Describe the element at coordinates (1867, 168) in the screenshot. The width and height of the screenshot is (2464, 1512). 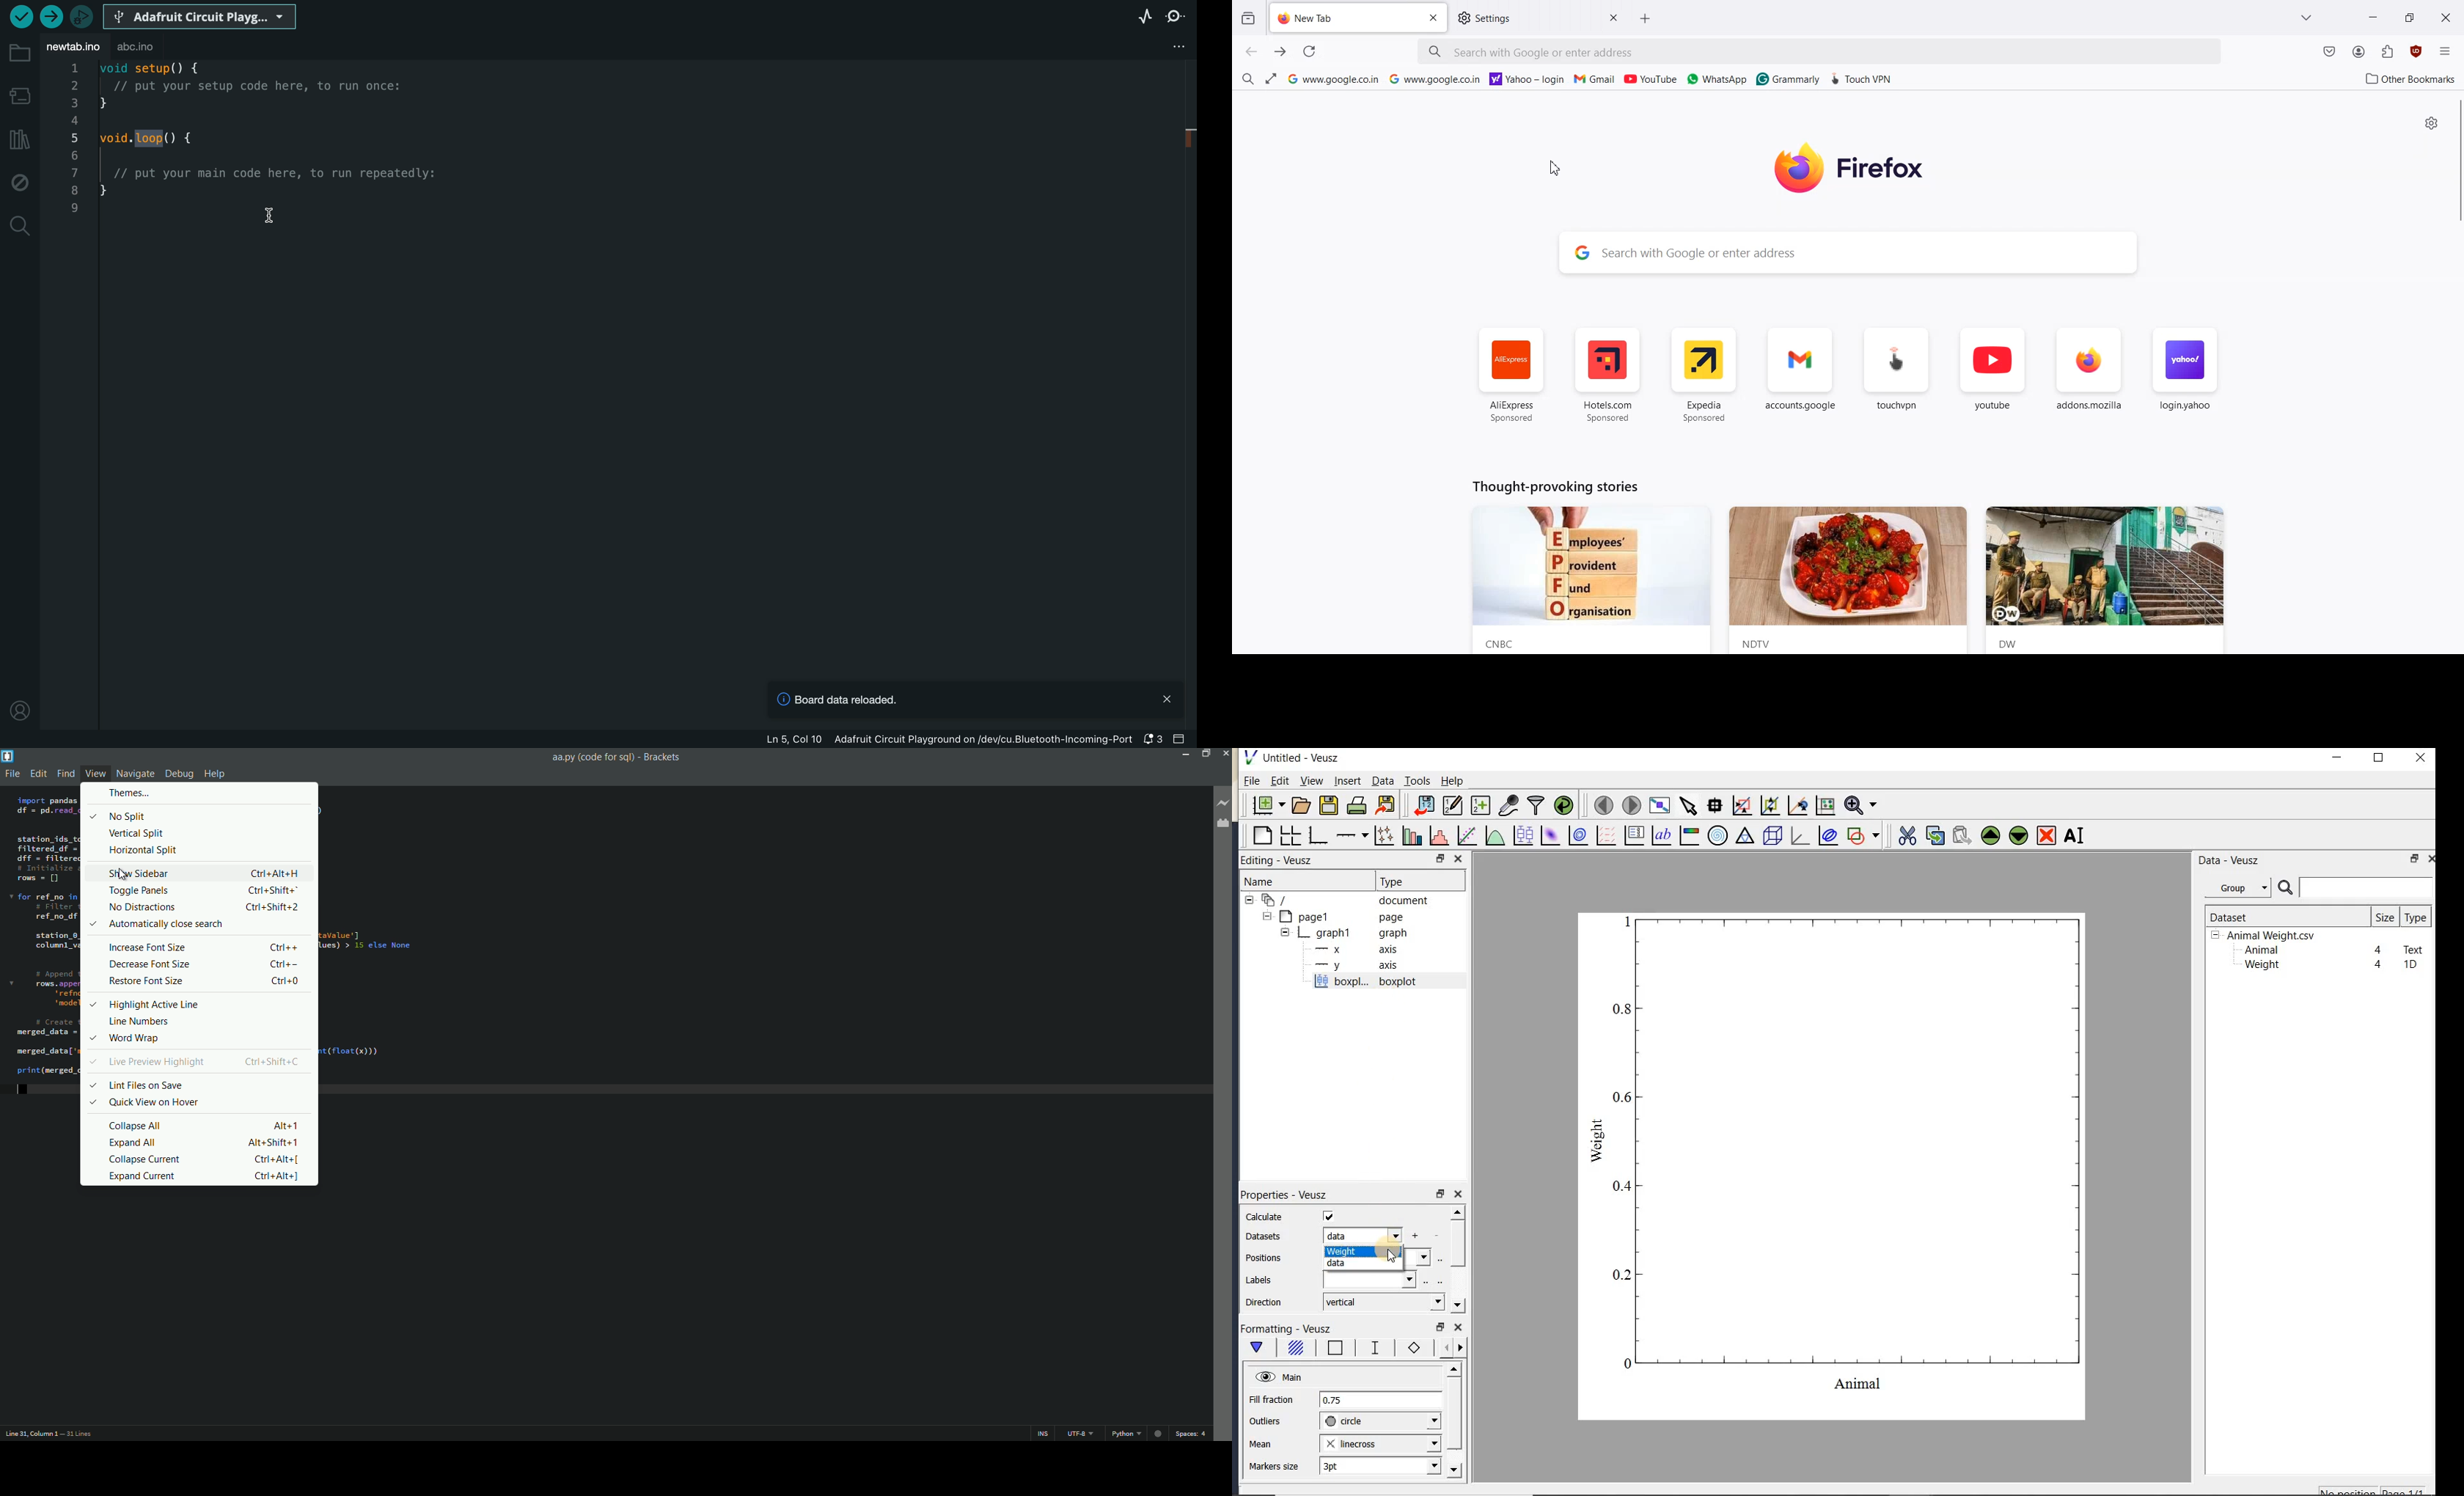
I see `Logo` at that location.